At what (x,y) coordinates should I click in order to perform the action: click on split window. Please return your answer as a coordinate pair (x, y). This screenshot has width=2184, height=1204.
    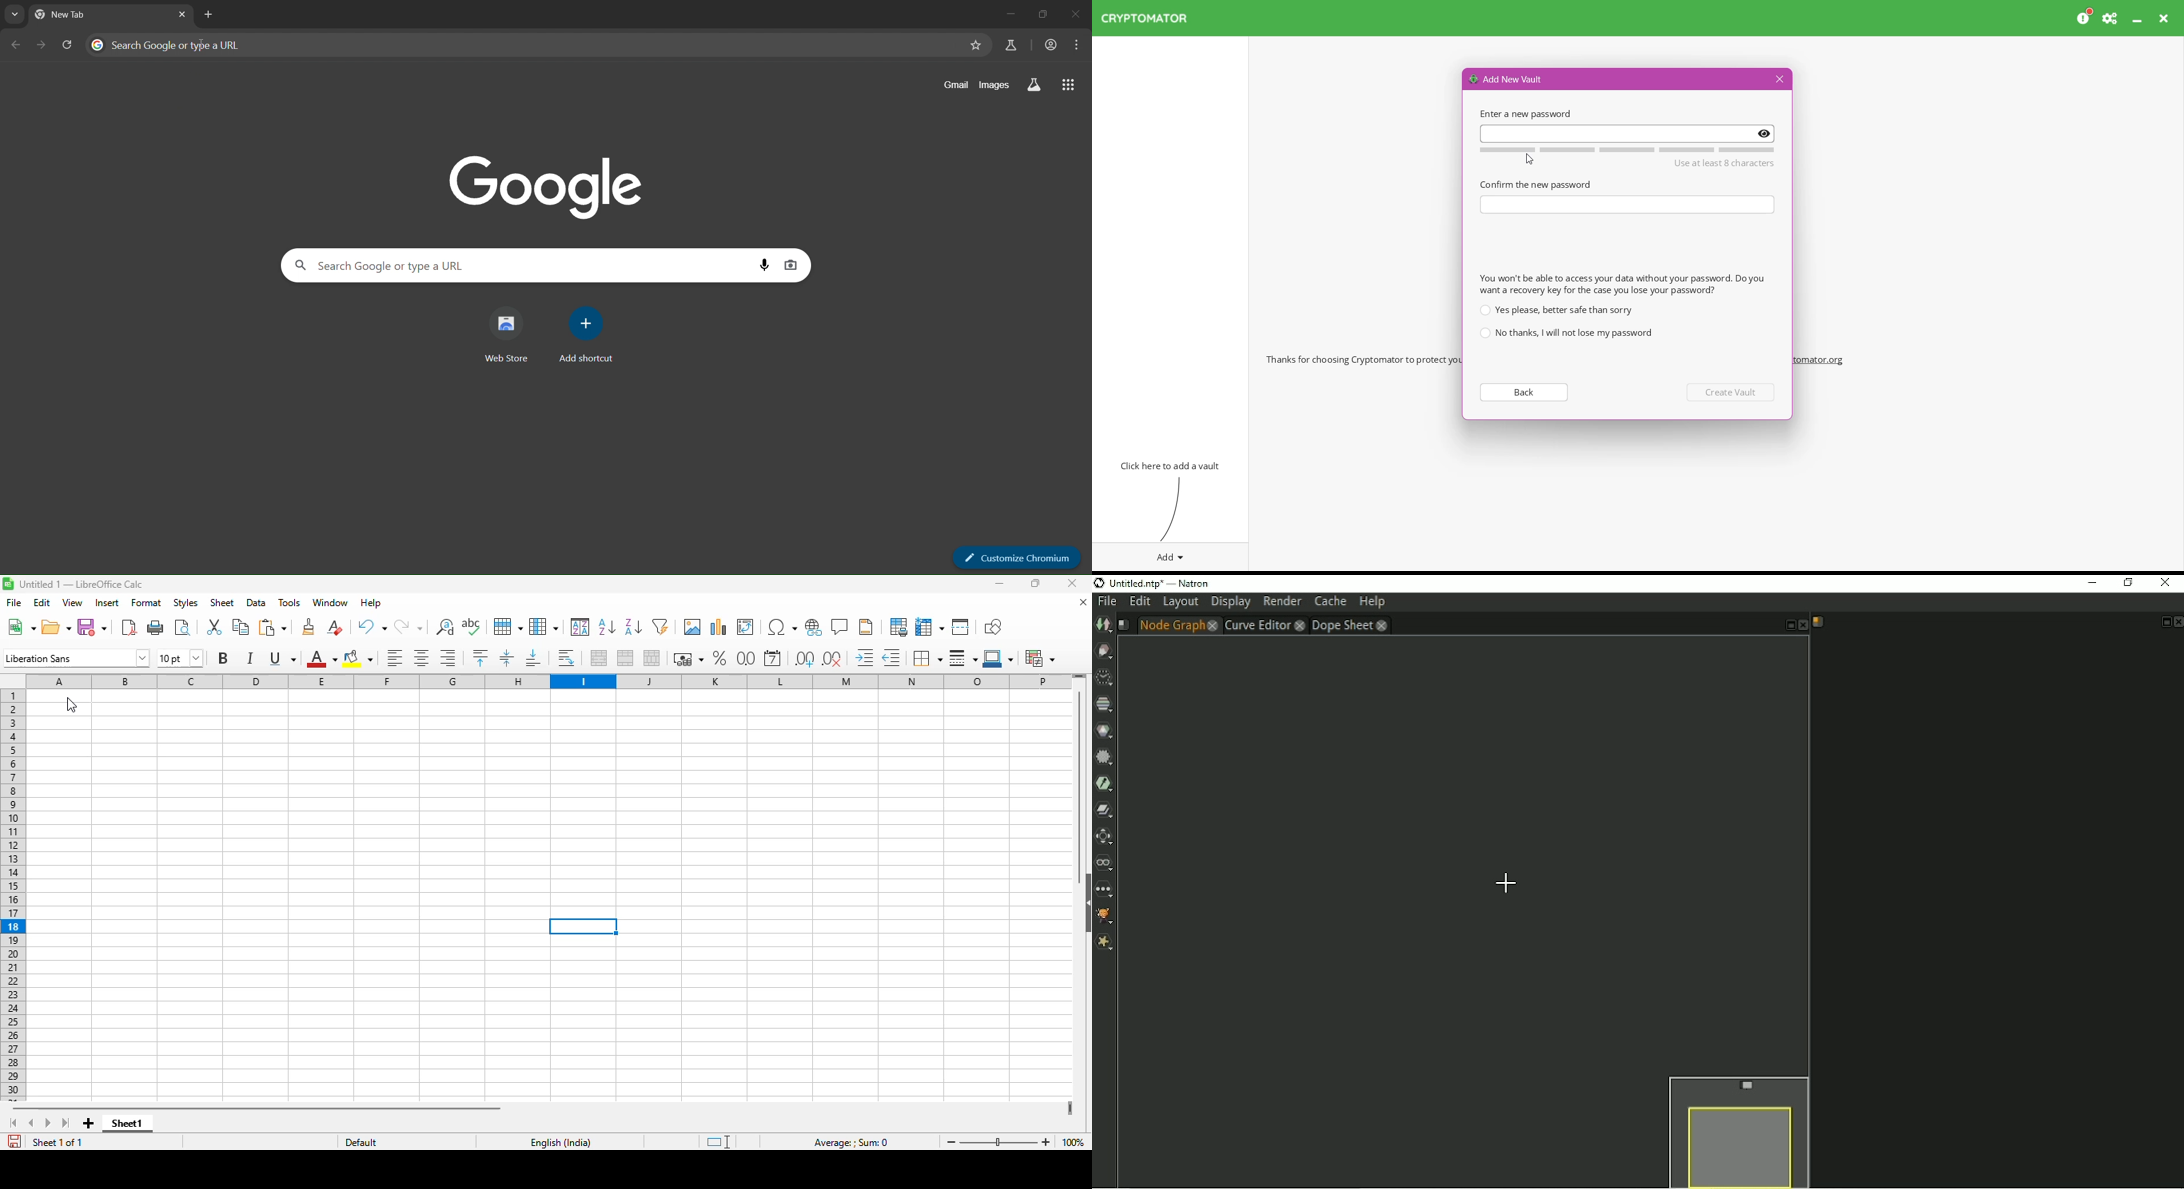
    Looking at the image, I should click on (961, 627).